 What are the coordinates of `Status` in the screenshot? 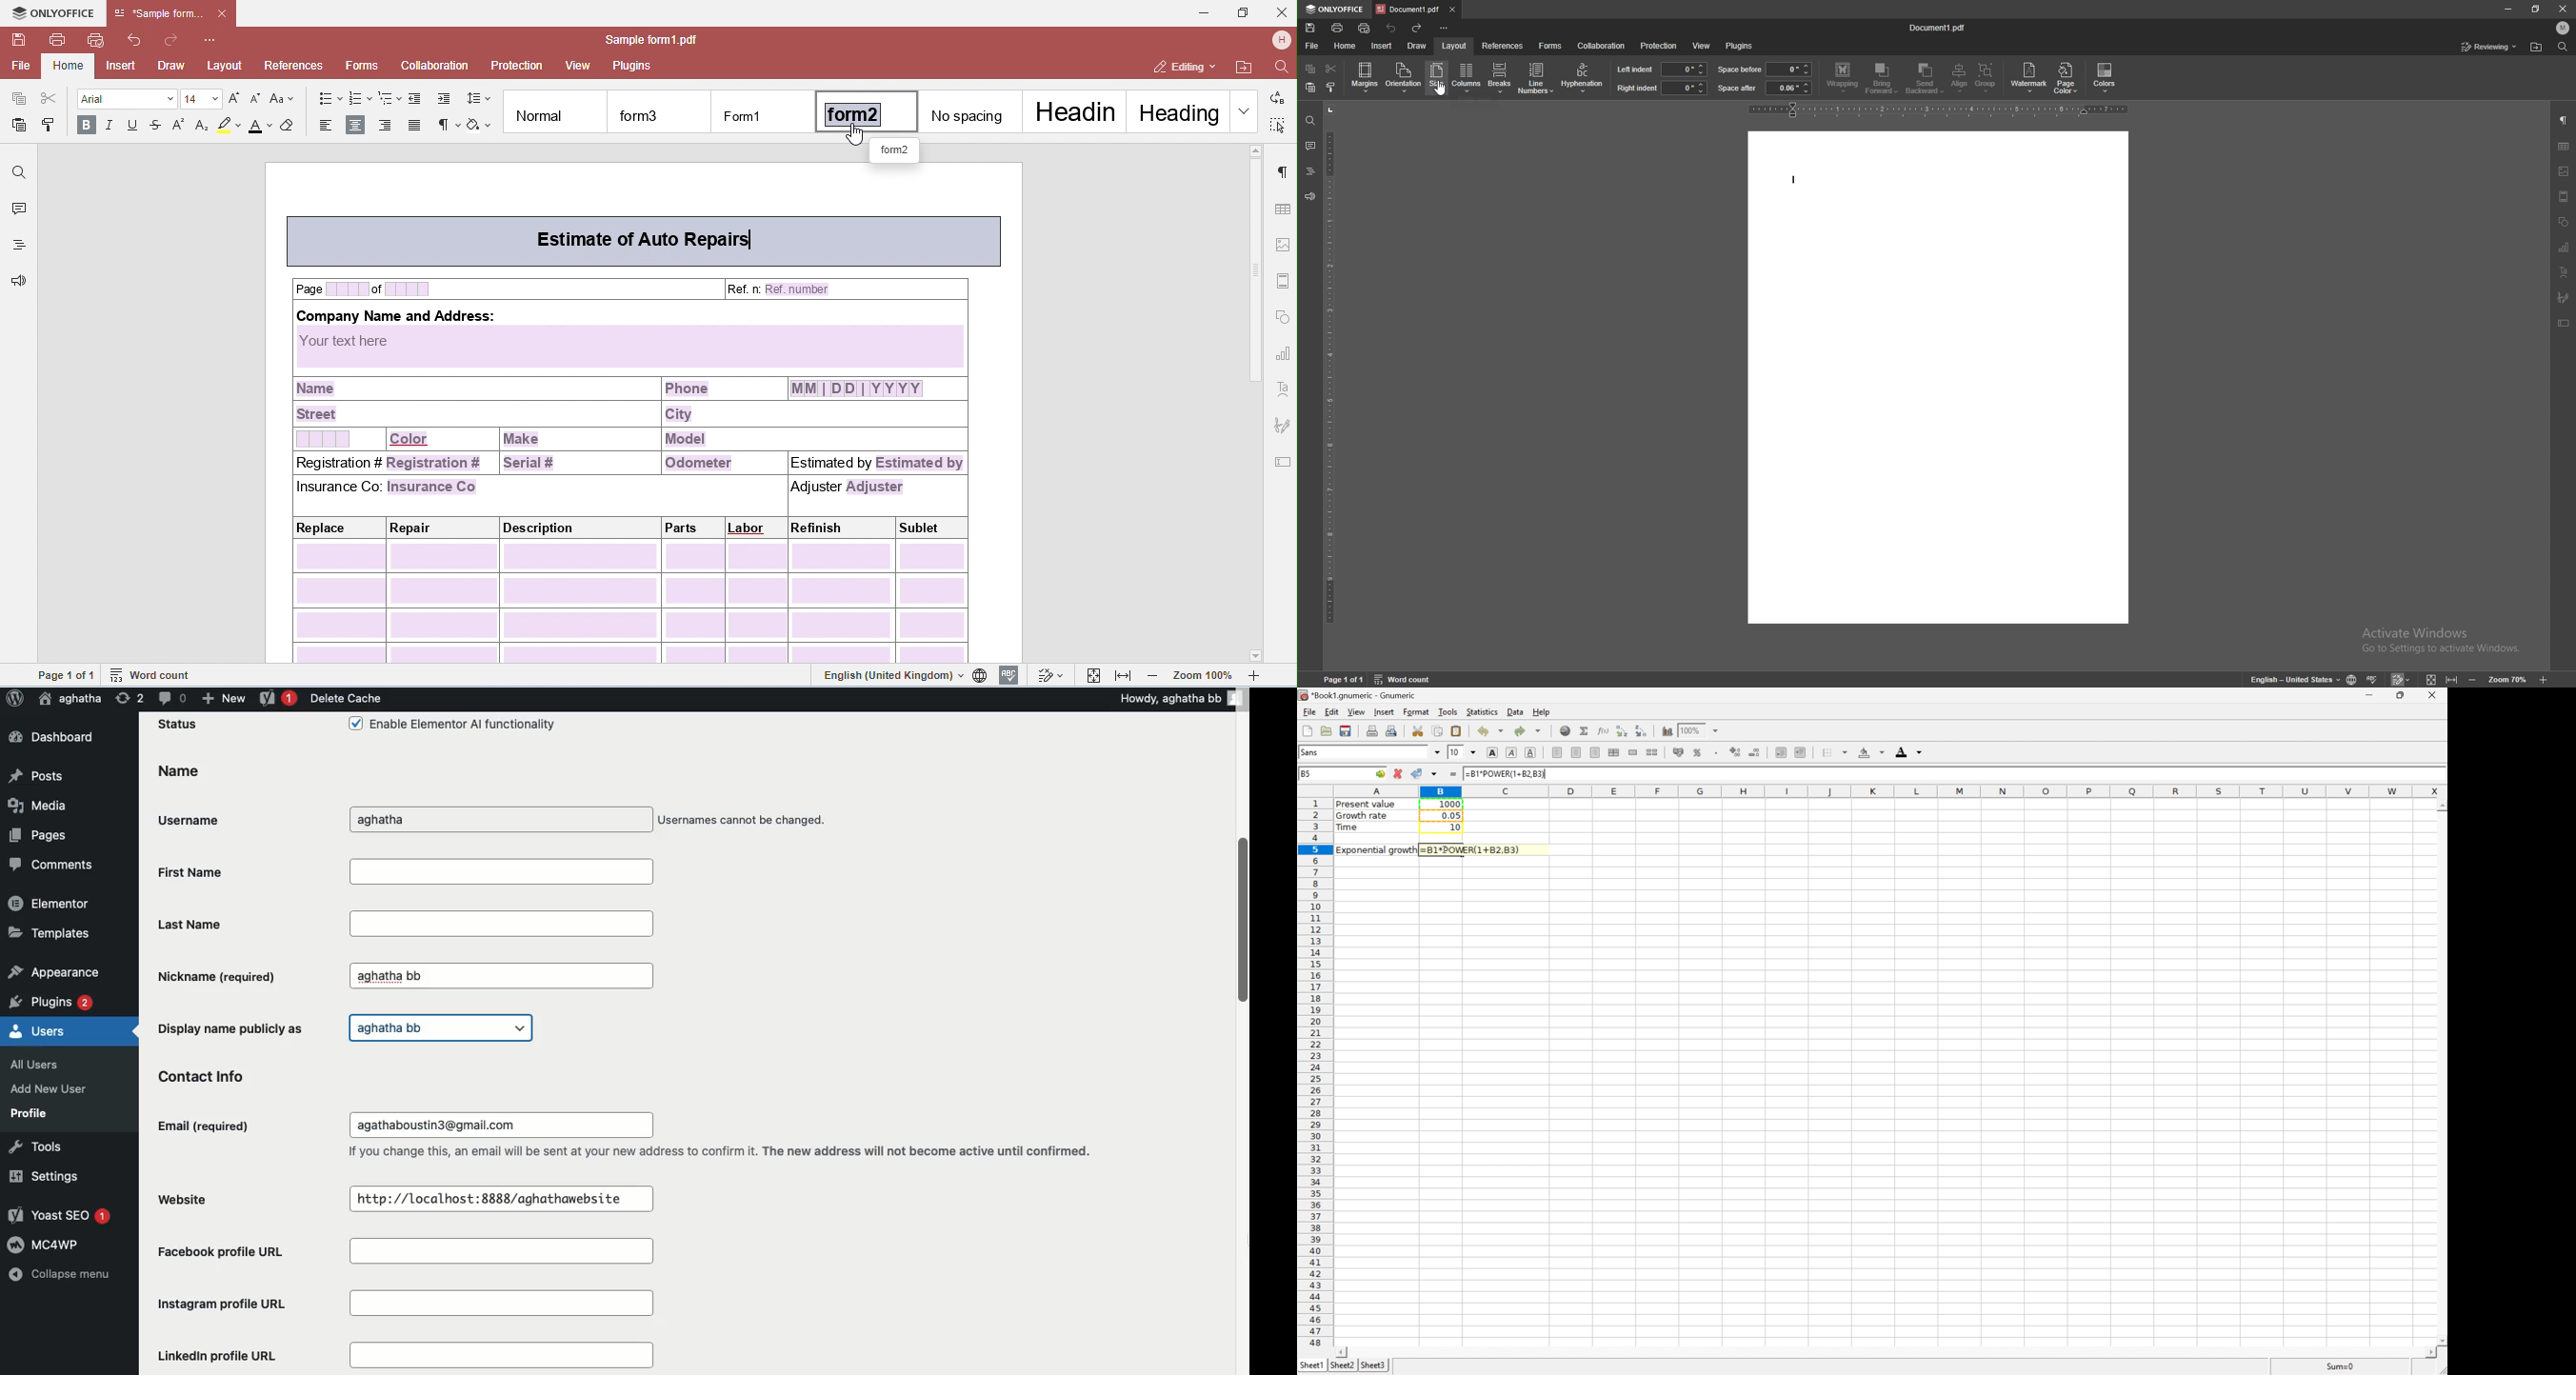 It's located at (179, 725).